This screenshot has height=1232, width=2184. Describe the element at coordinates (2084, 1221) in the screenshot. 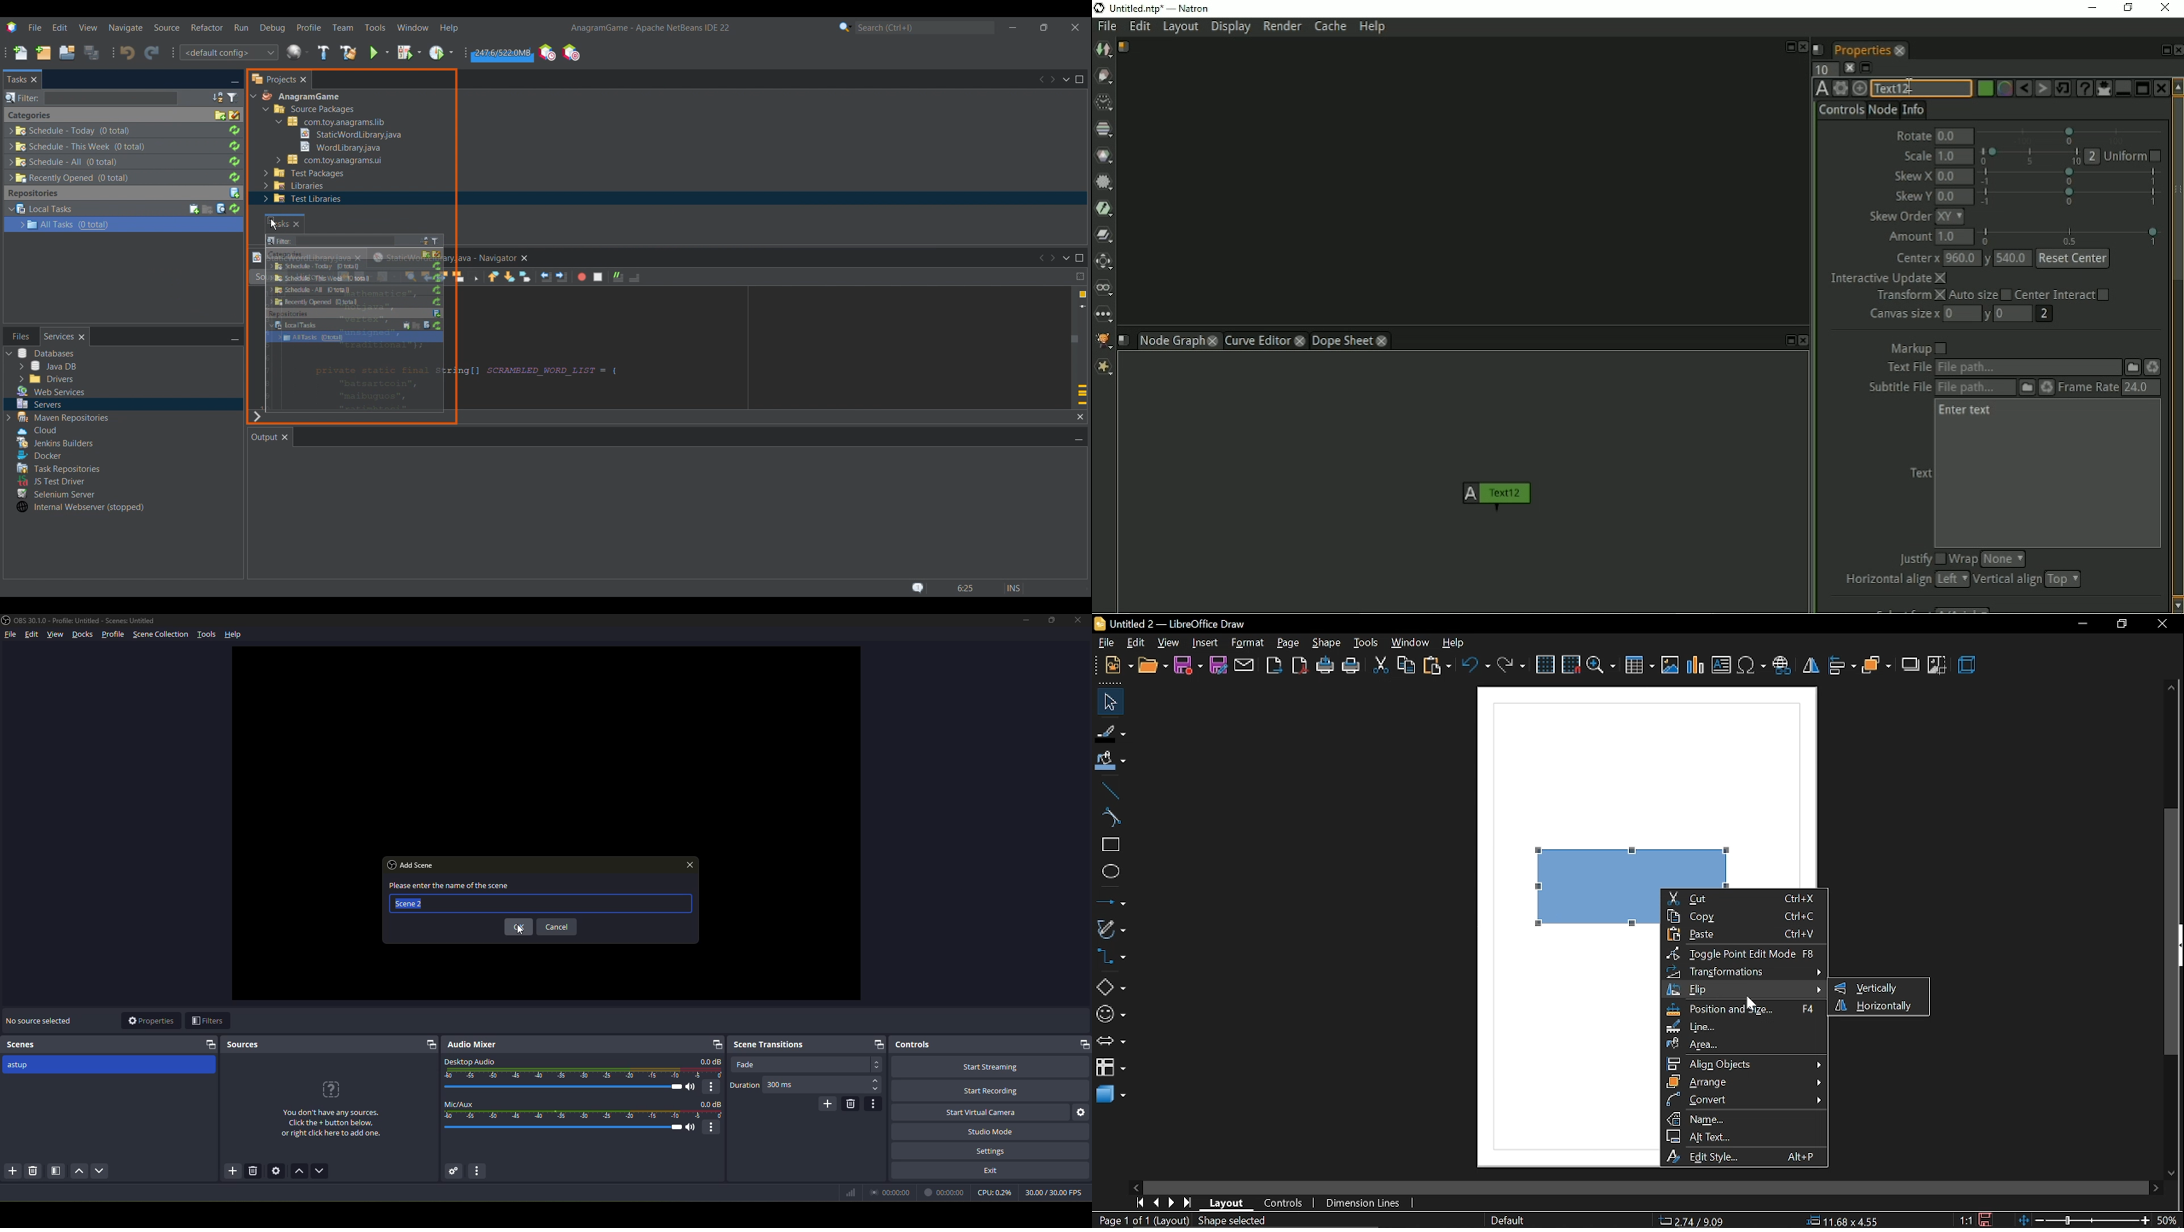

I see `change zoom` at that location.